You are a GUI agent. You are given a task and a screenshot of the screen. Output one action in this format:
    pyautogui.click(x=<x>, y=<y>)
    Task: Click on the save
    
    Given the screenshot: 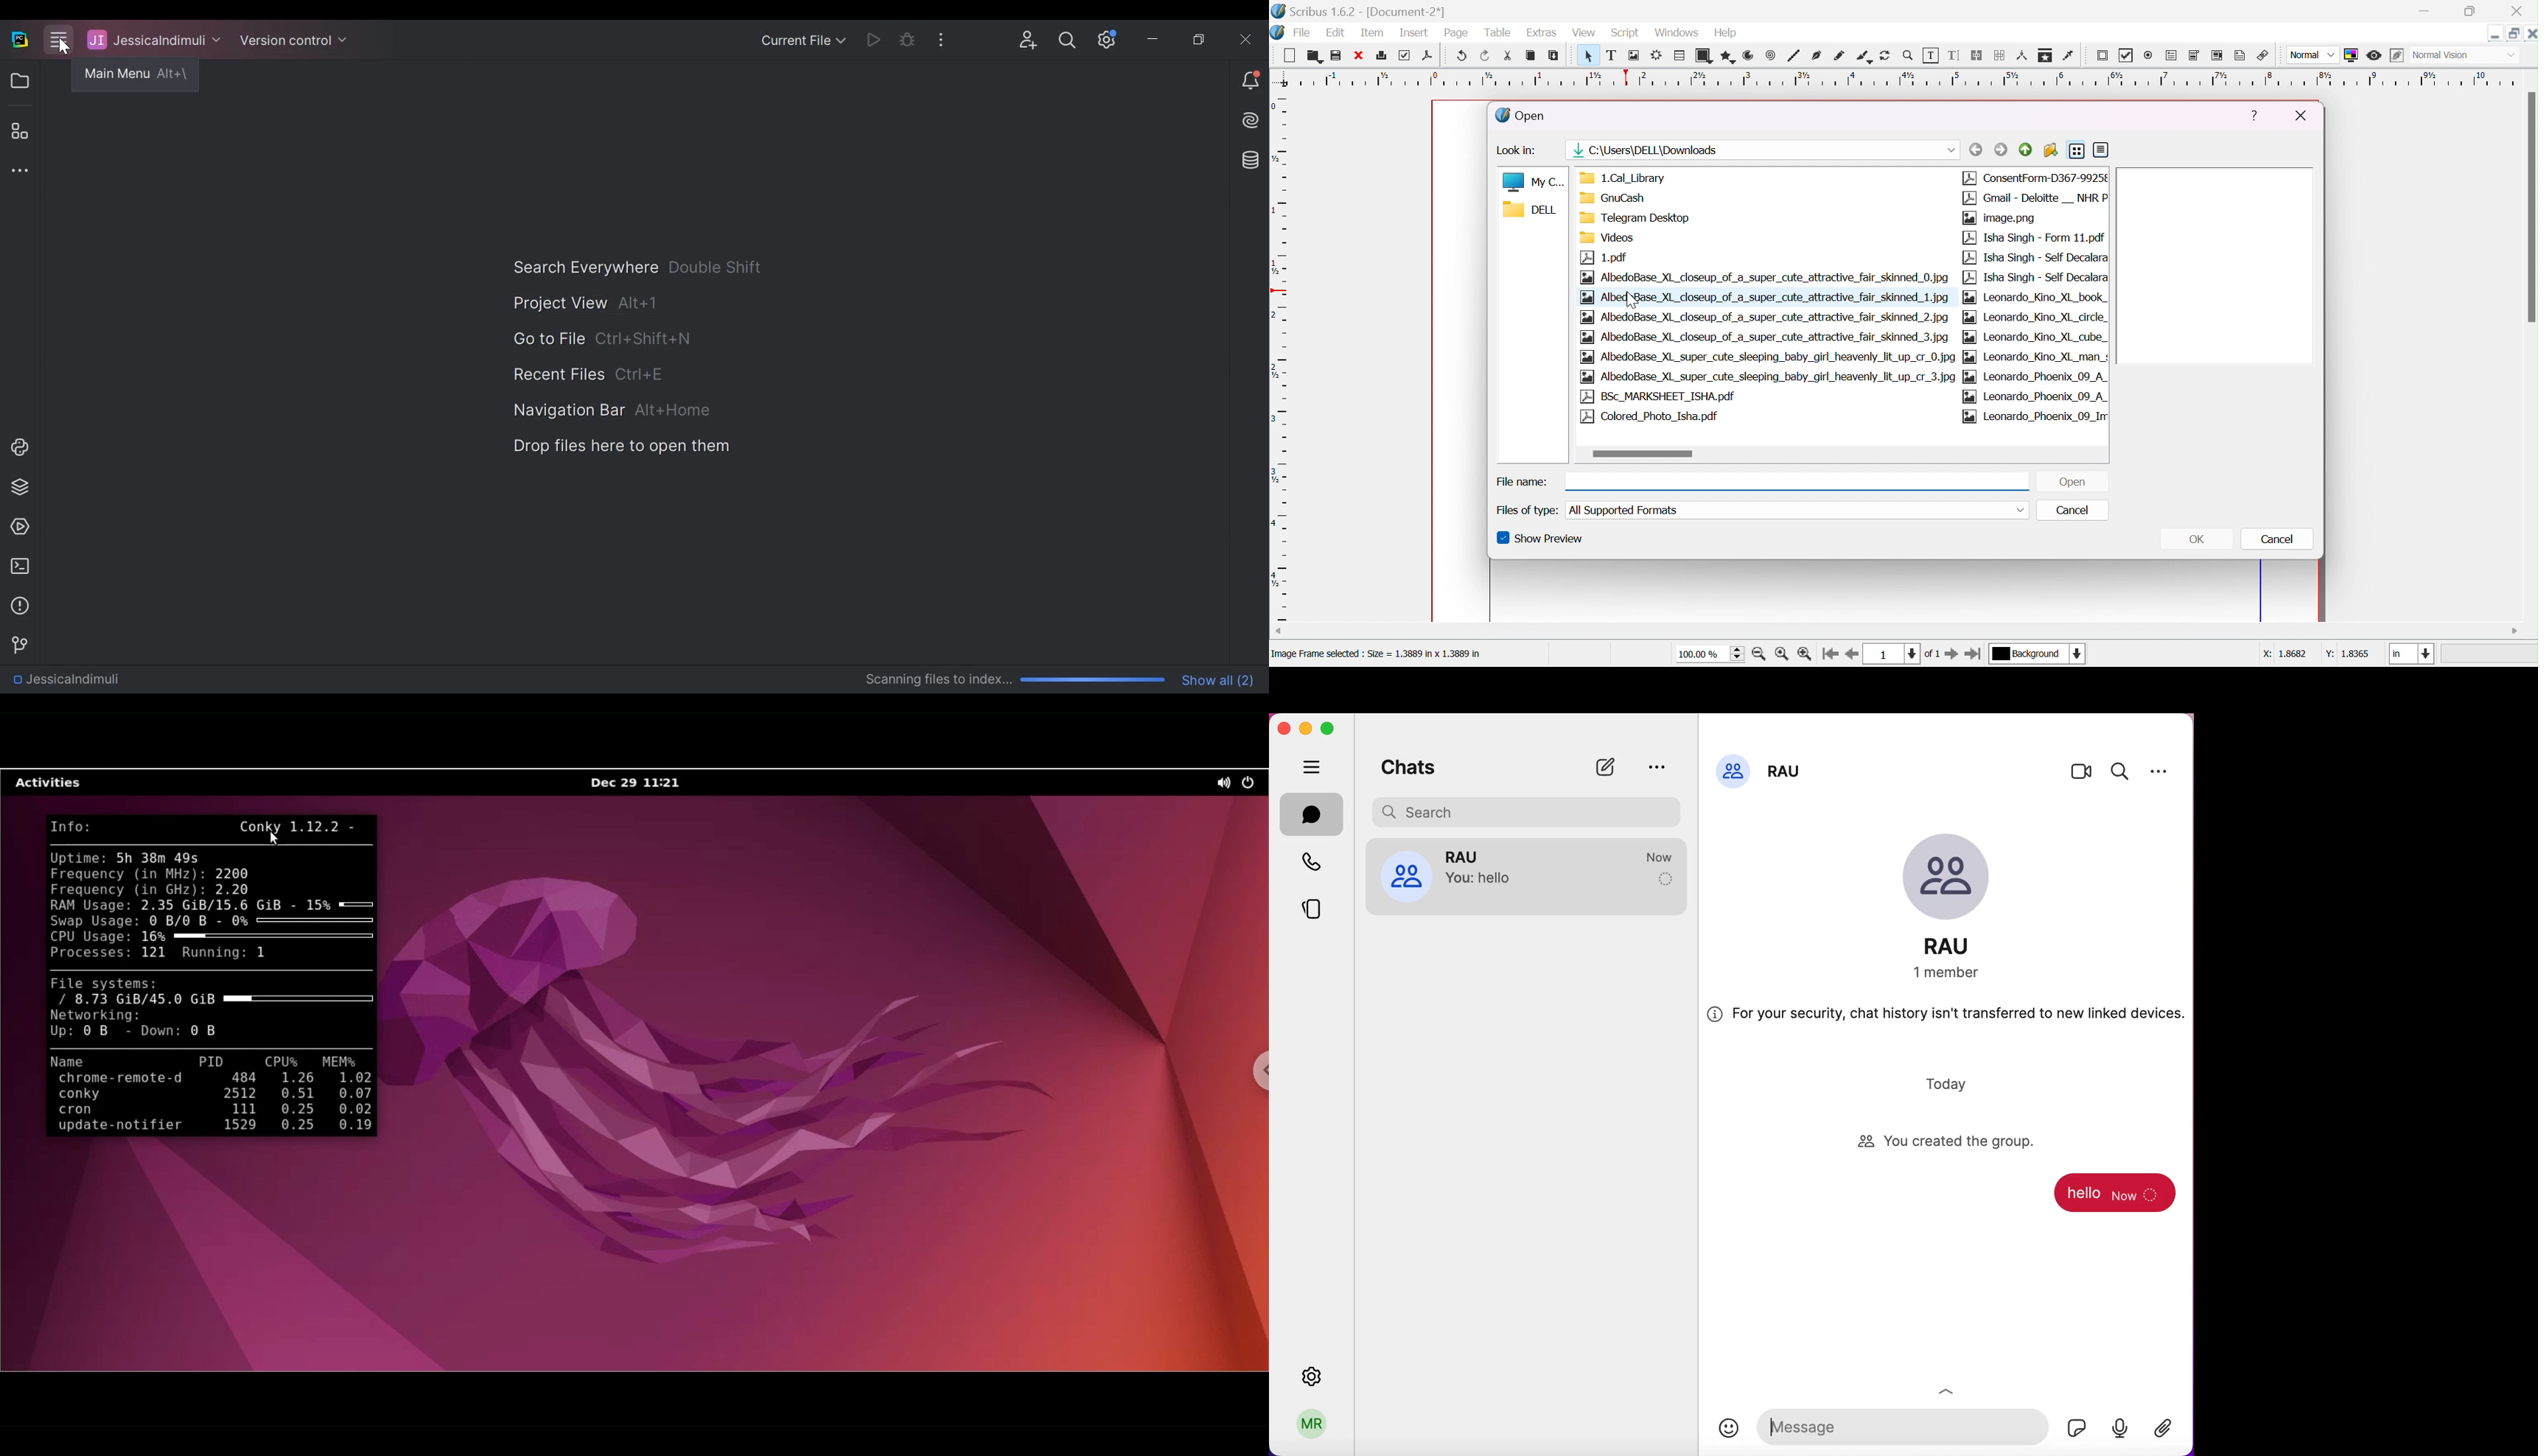 What is the action you would take?
    pyautogui.click(x=1337, y=56)
    